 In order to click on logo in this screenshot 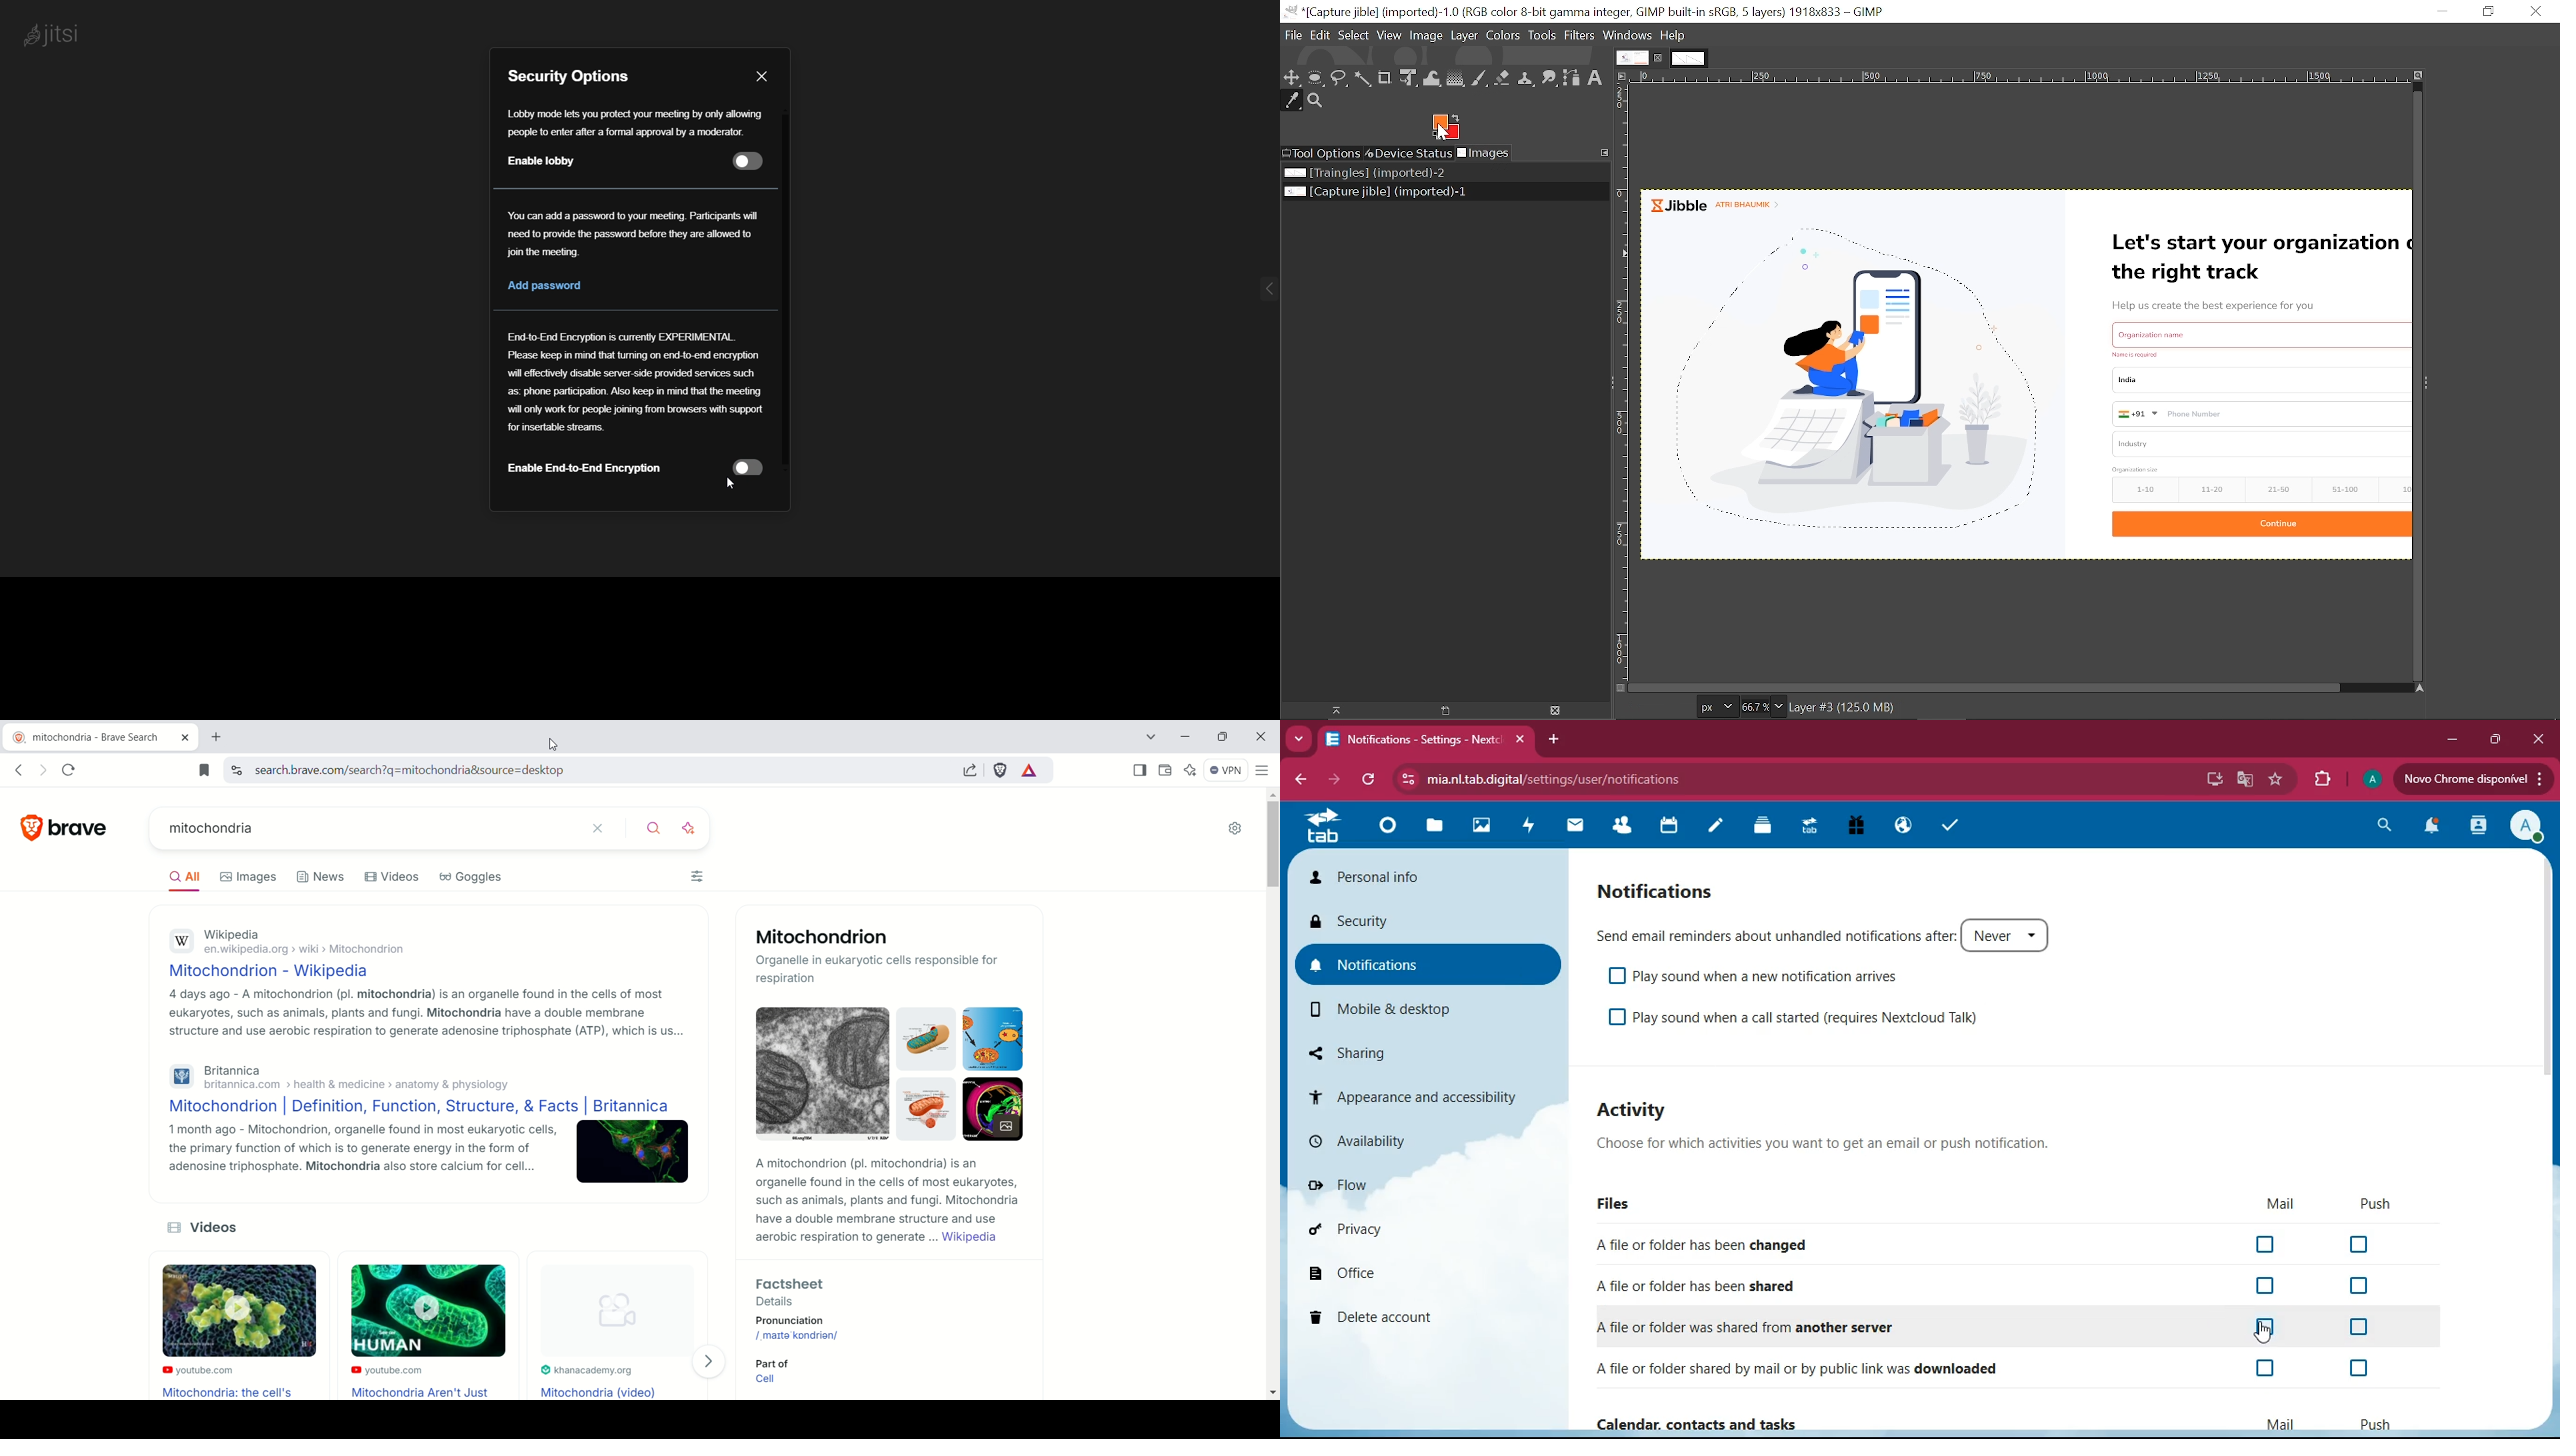, I will do `click(25, 828)`.